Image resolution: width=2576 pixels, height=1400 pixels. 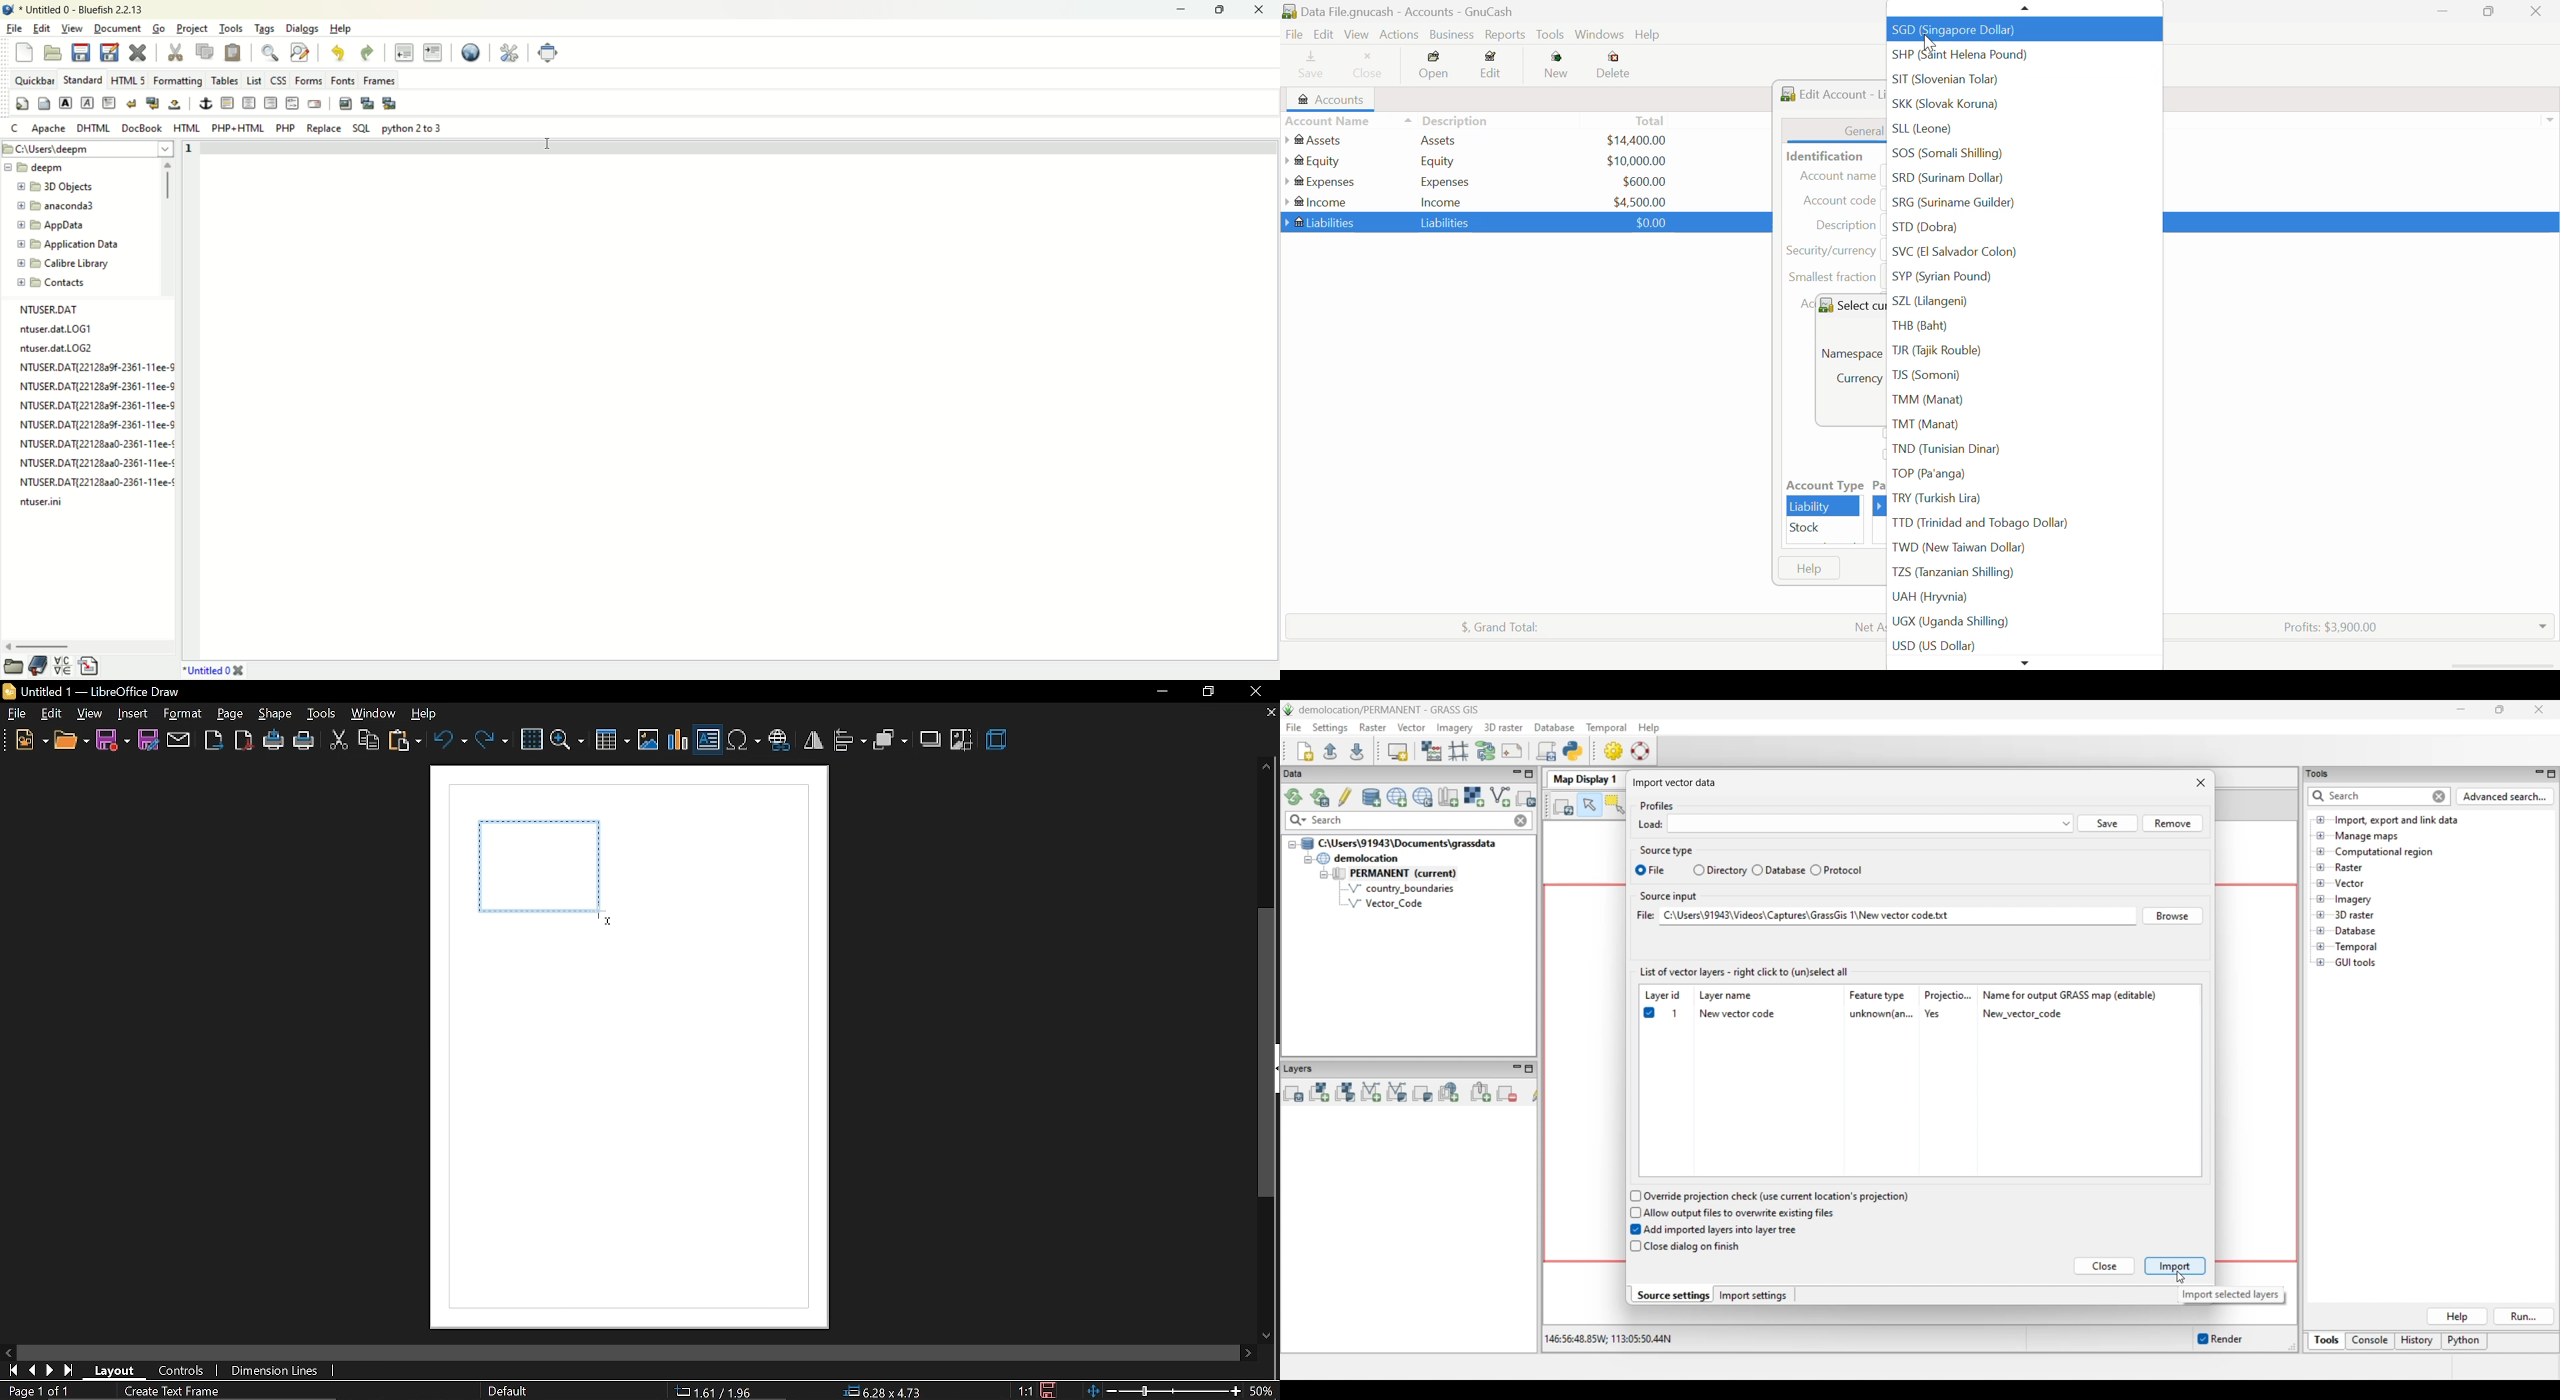 I want to click on find and replace, so click(x=299, y=54).